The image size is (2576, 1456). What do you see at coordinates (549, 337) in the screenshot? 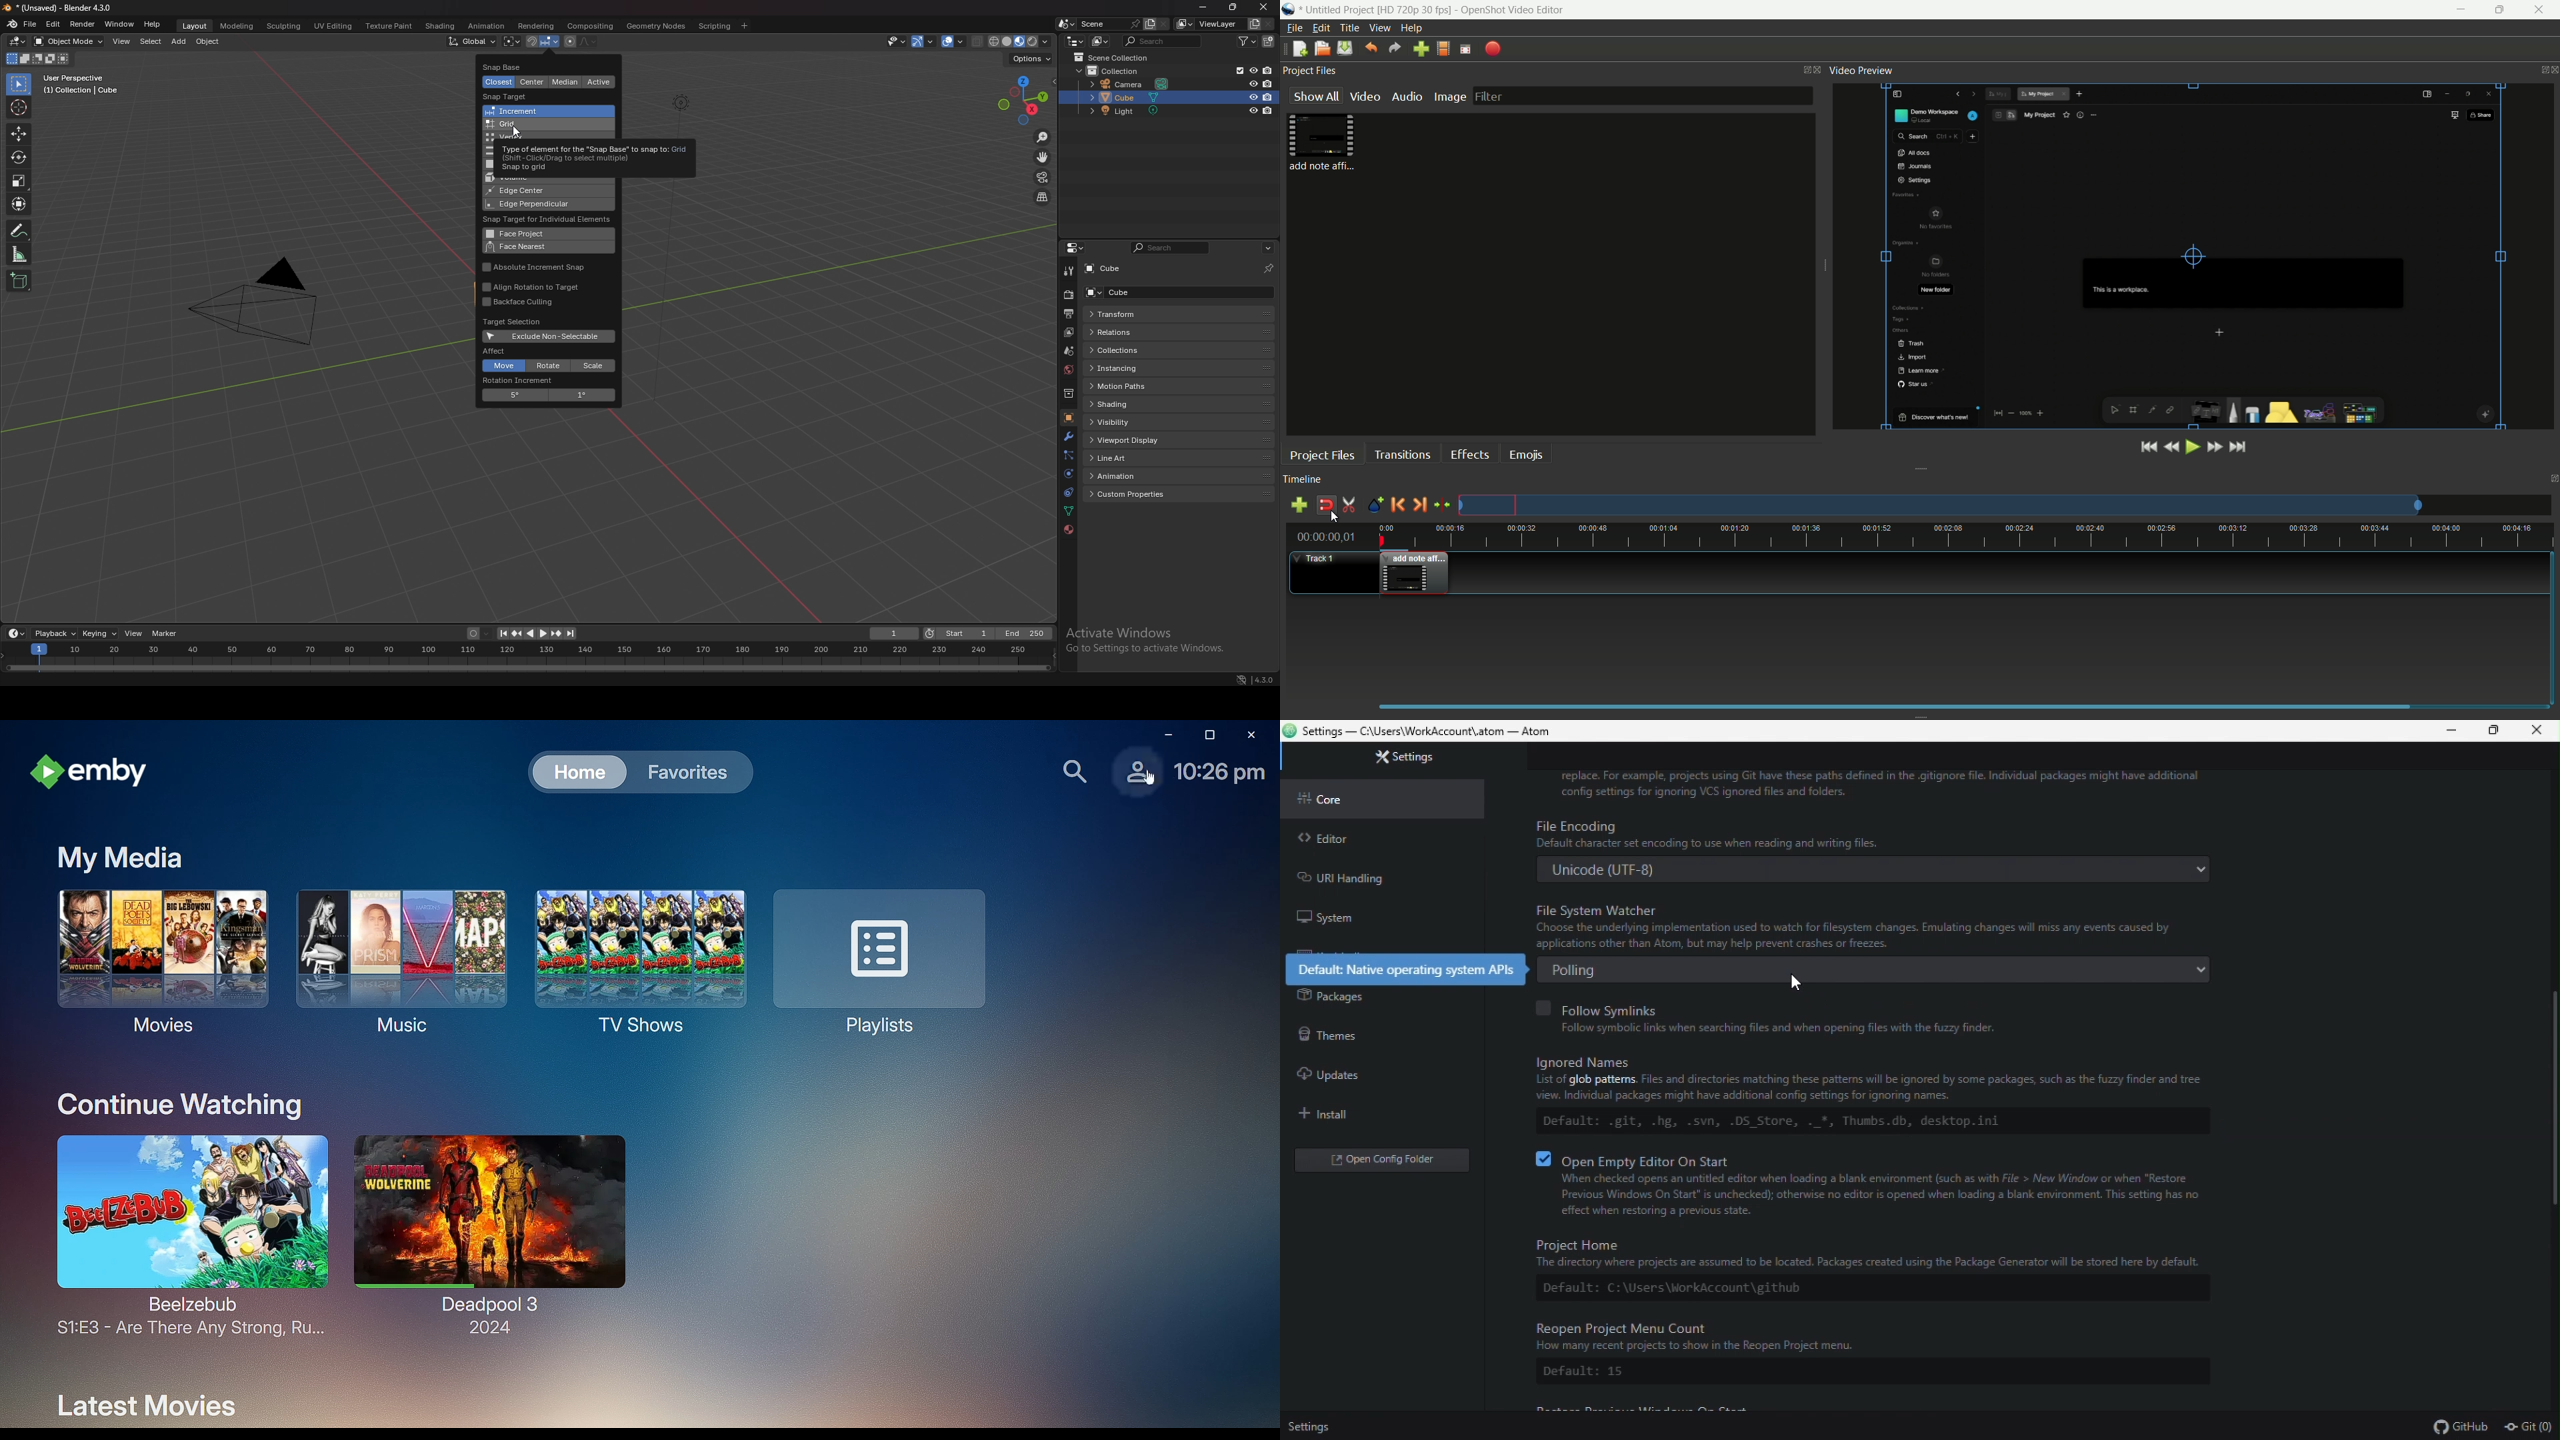
I see `exclude non selectable` at bounding box center [549, 337].